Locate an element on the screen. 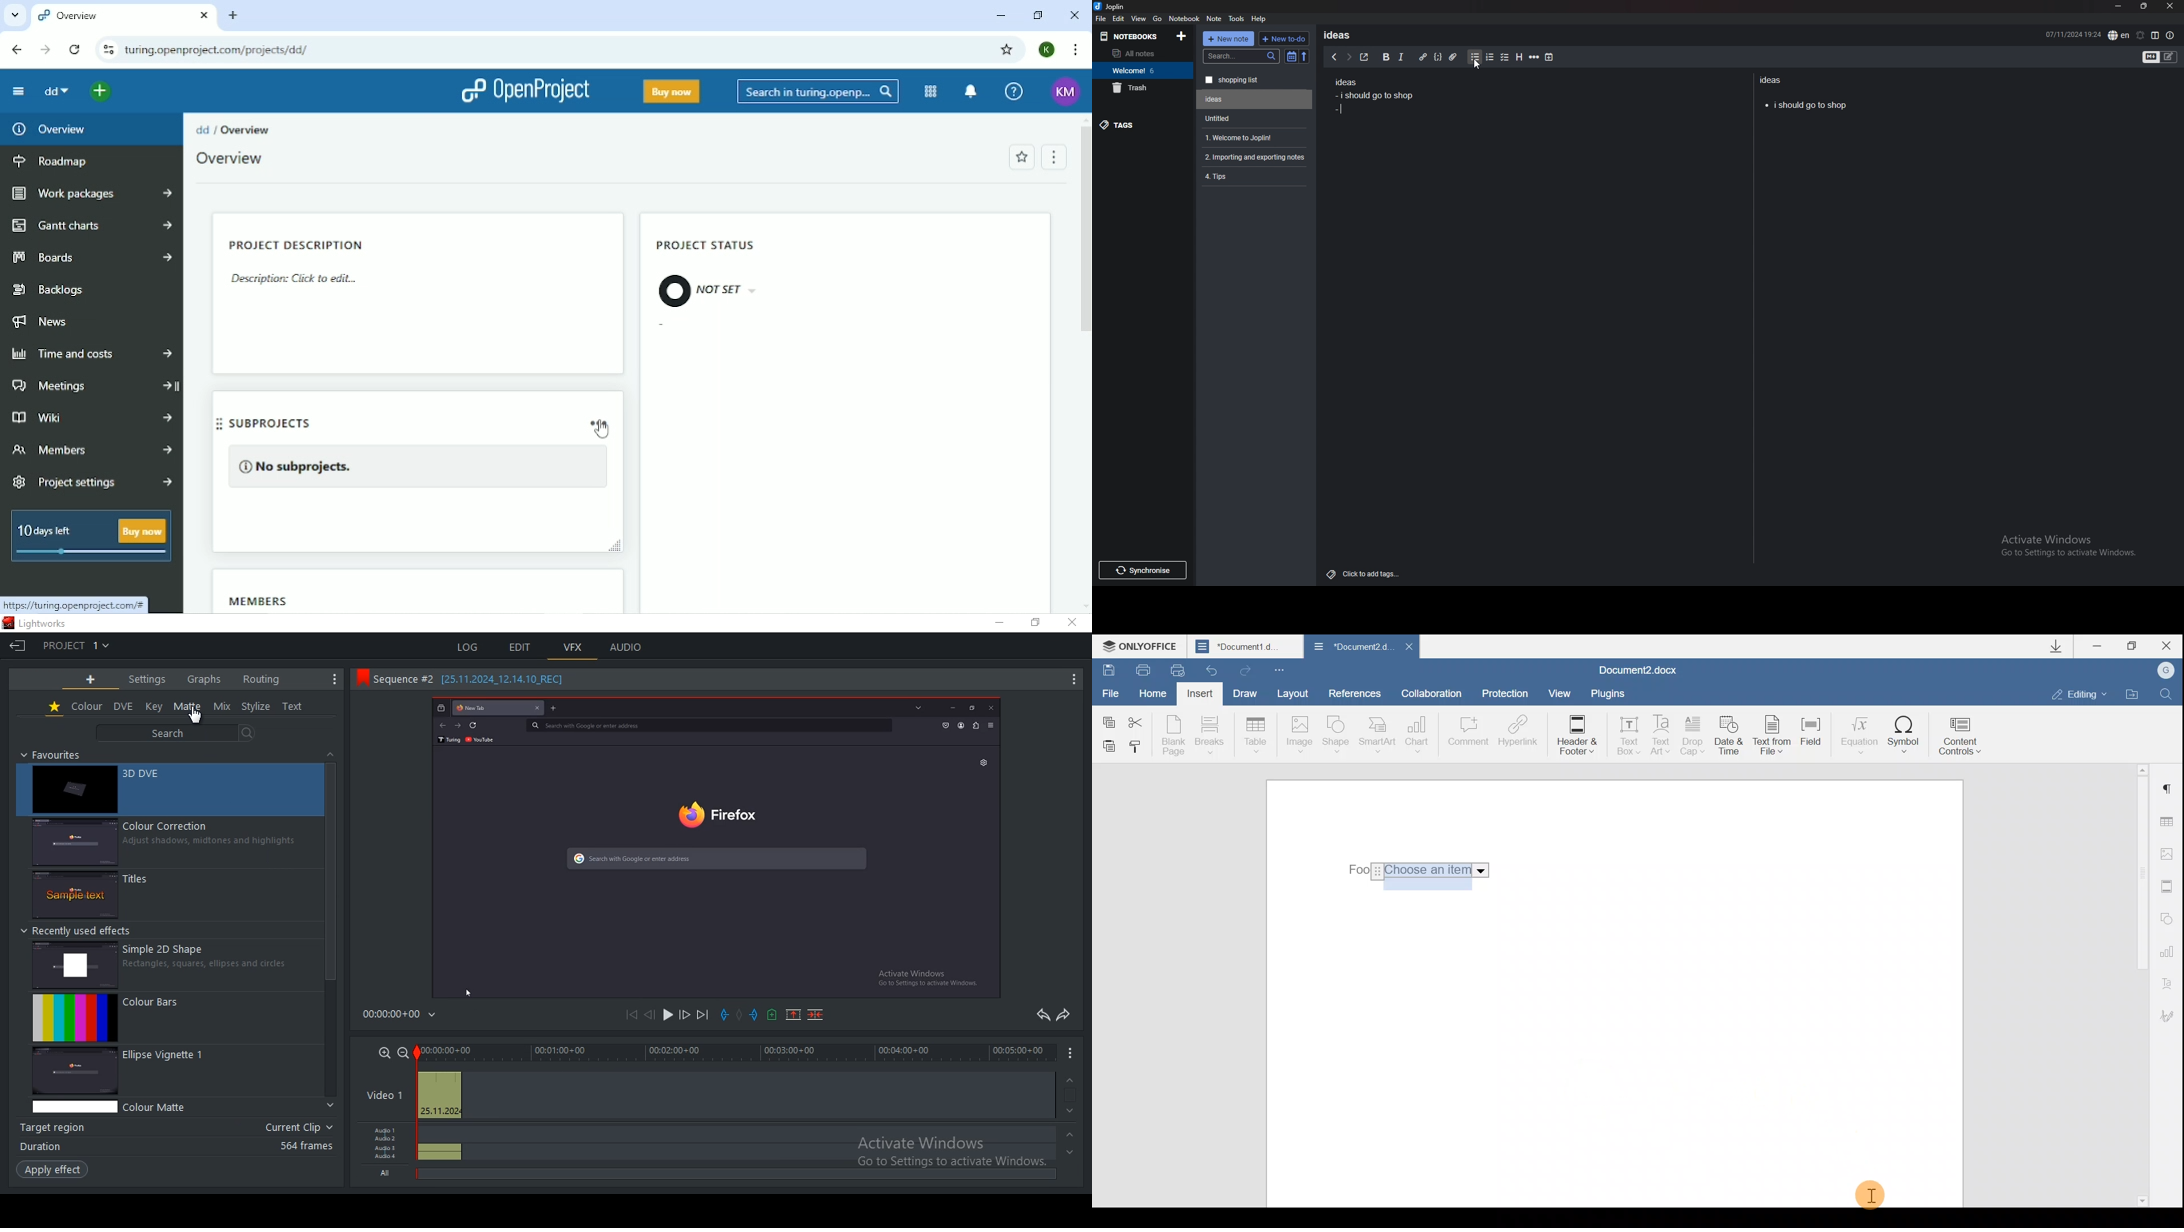 Image resolution: width=2184 pixels, height=1232 pixels. Account is located at coordinates (1047, 48).